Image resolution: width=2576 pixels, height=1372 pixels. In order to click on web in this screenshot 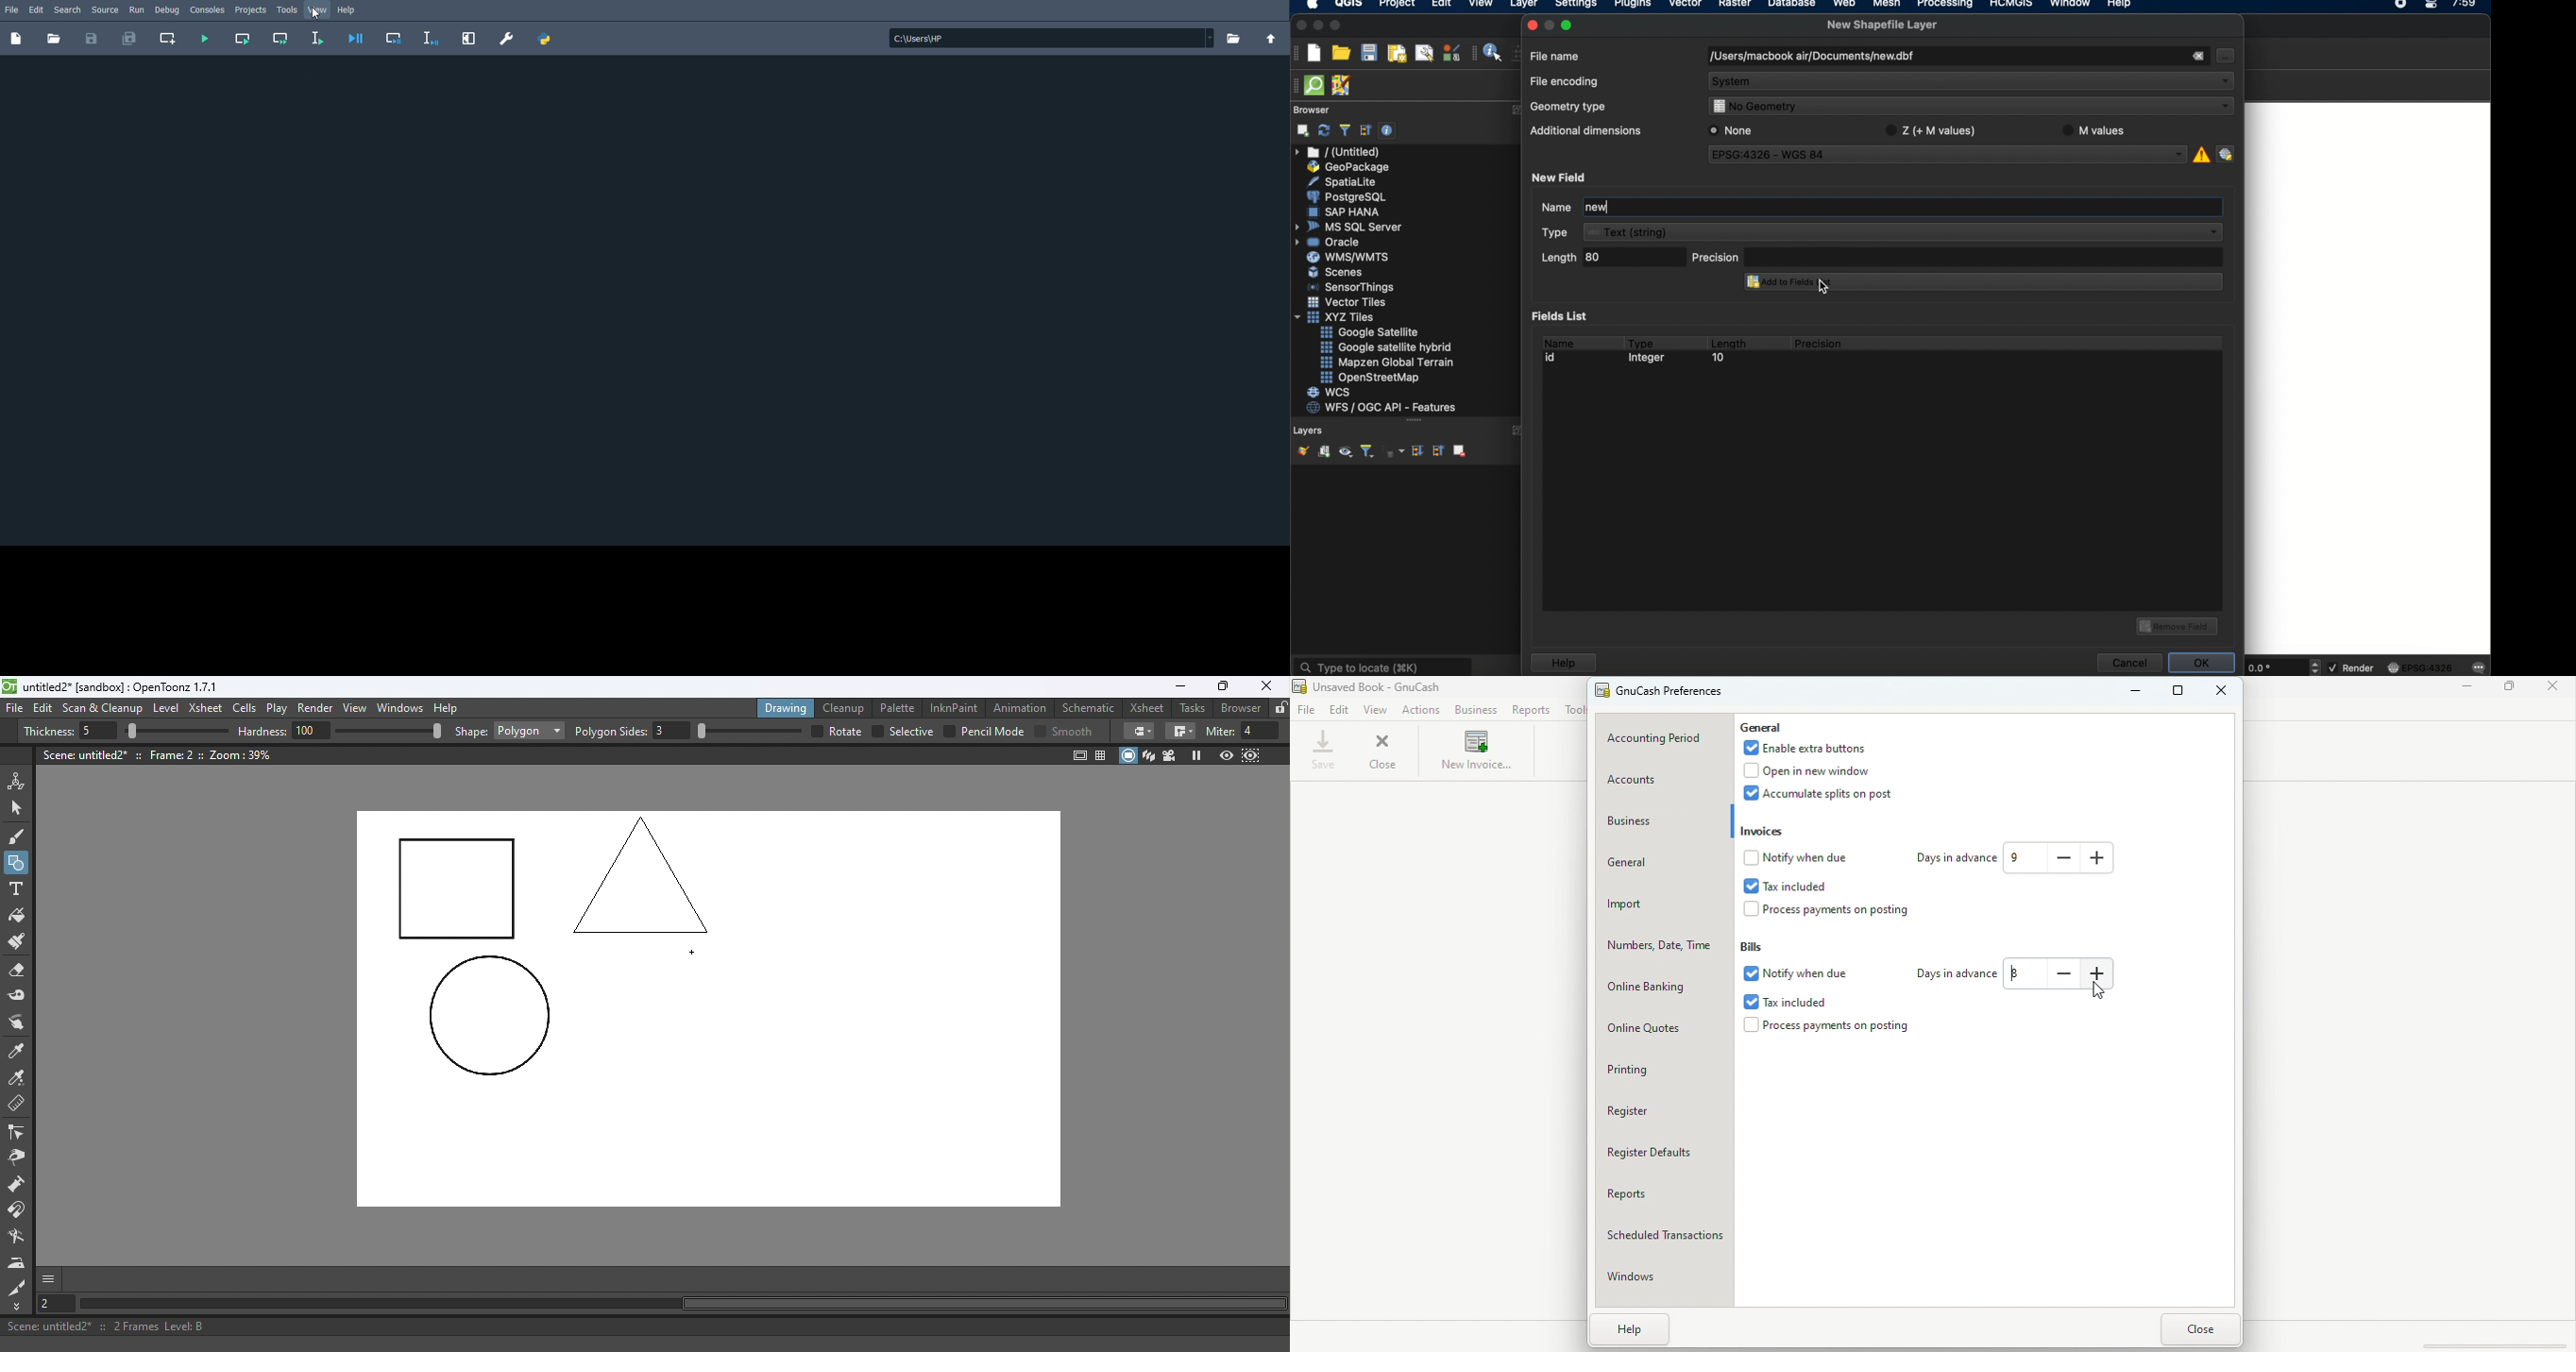, I will do `click(1845, 5)`.